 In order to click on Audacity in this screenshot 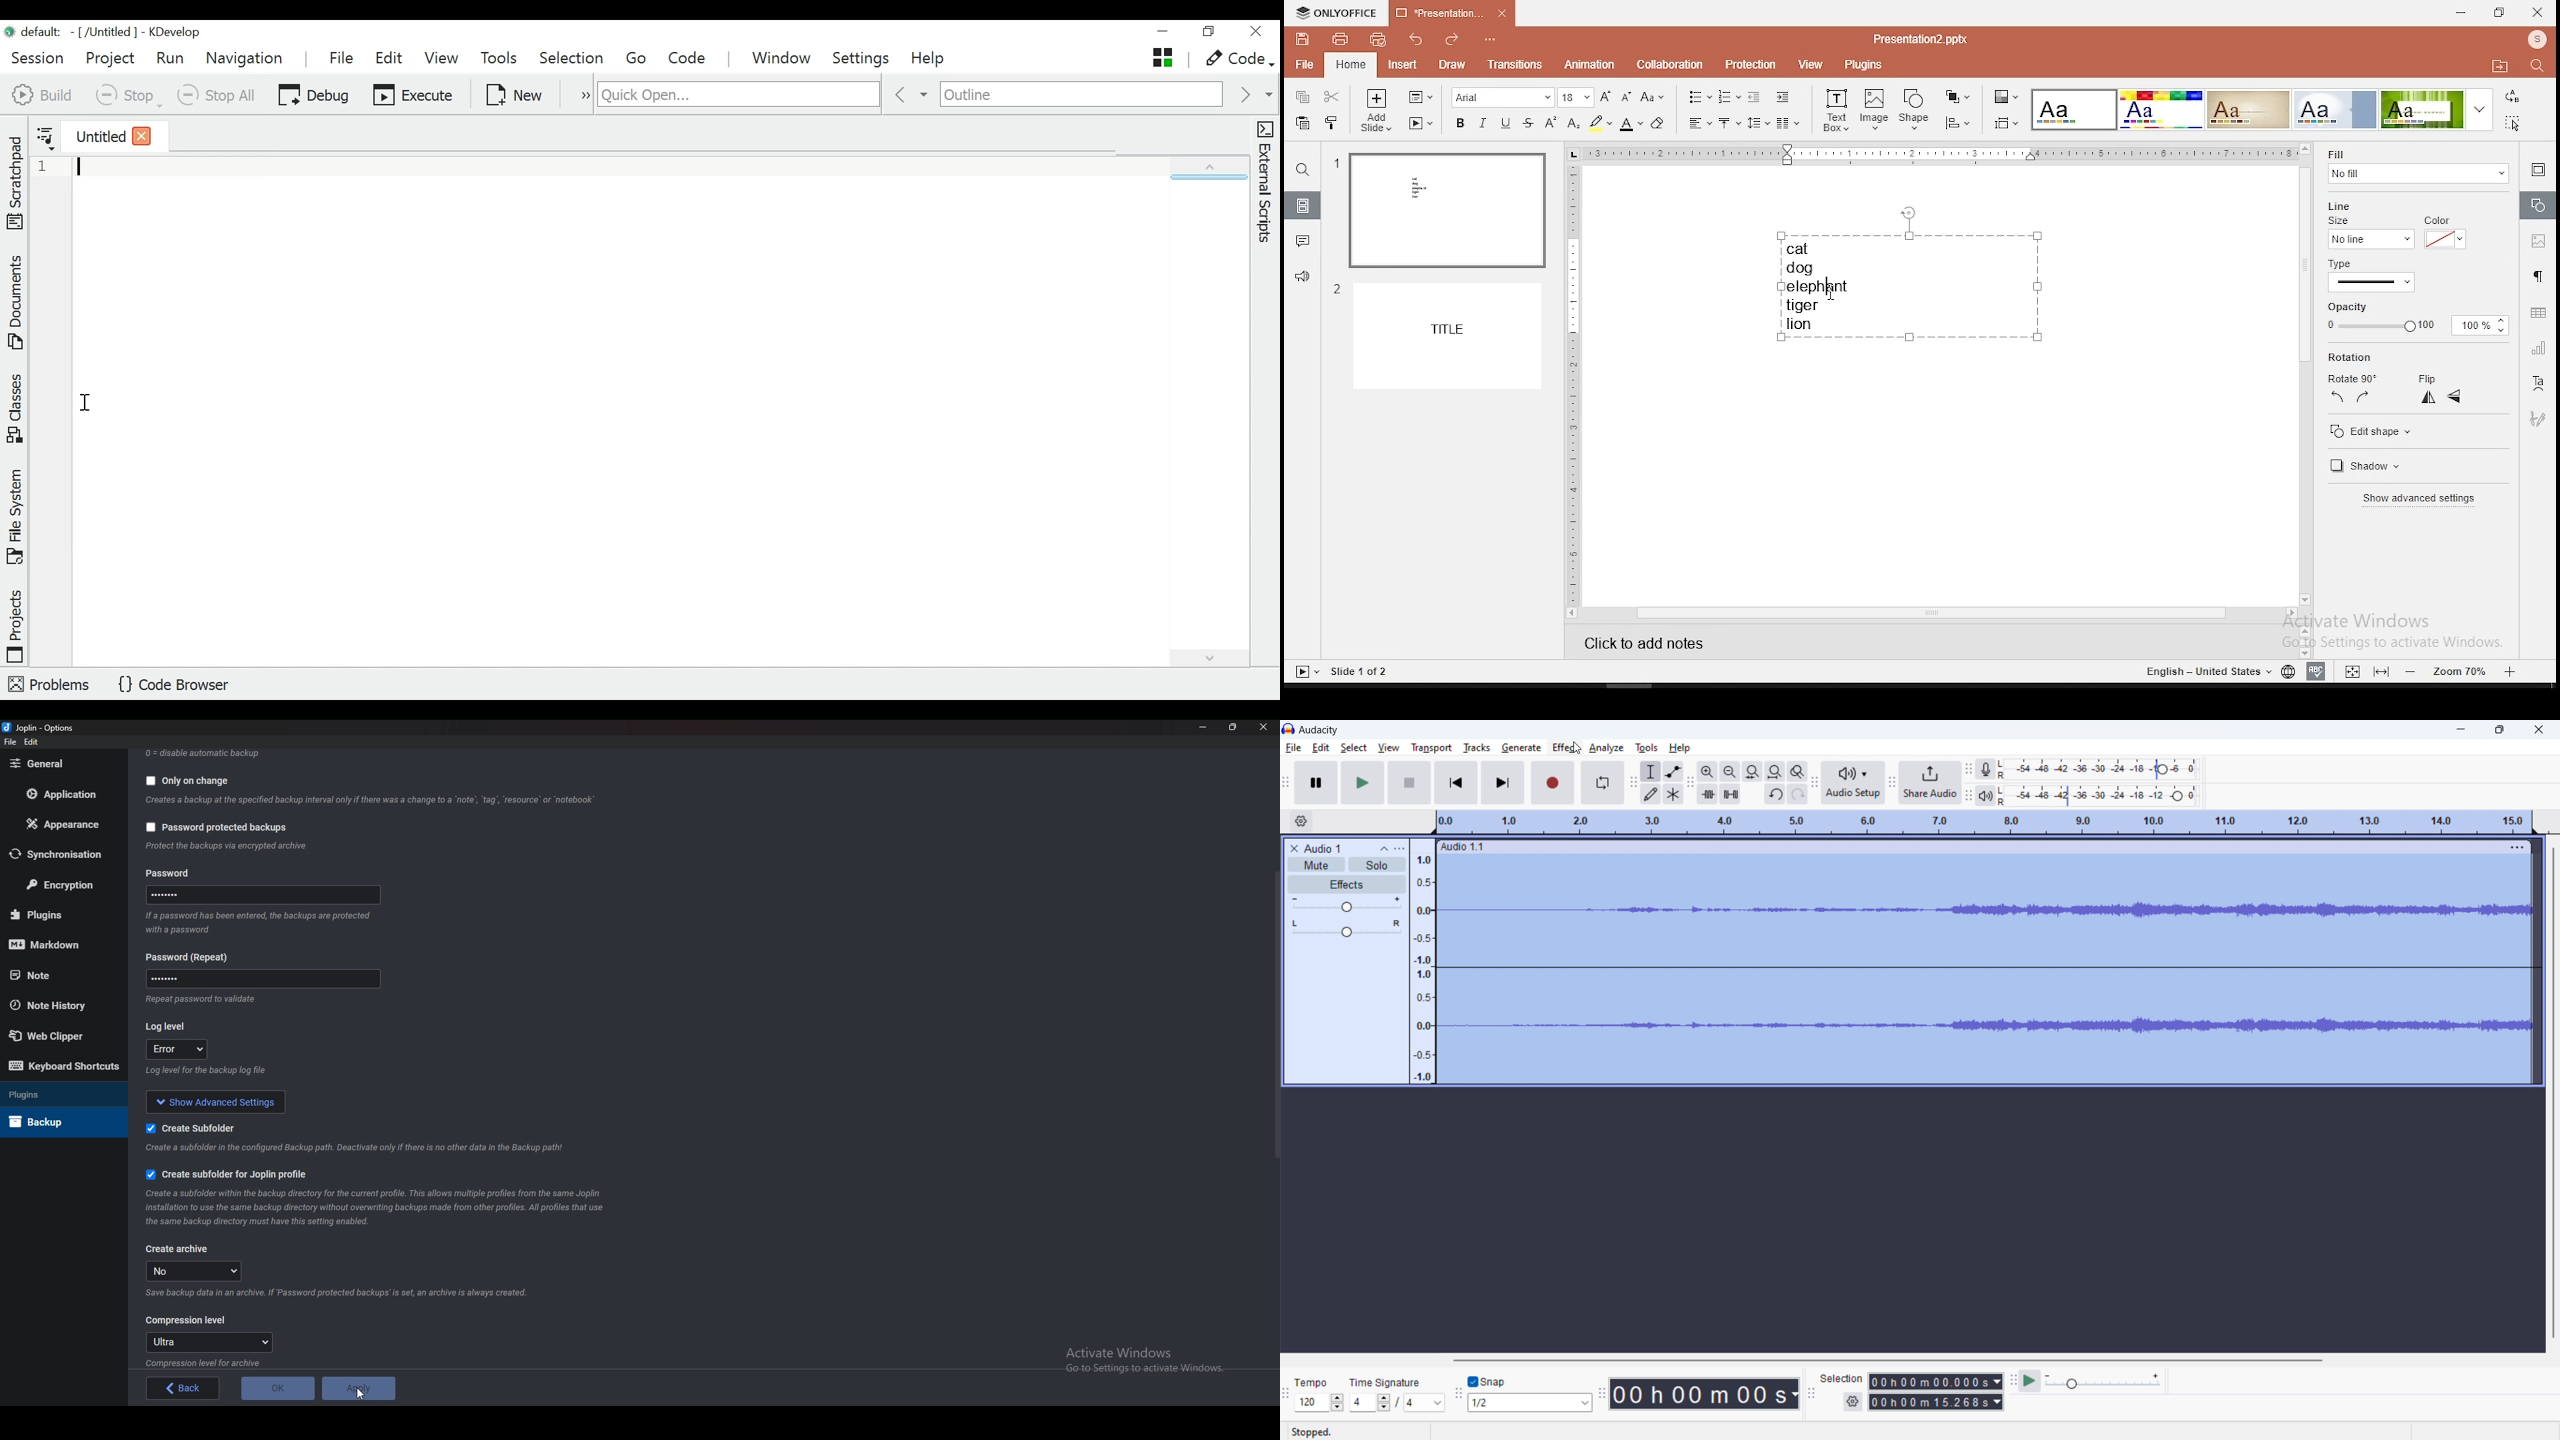, I will do `click(1319, 730)`.